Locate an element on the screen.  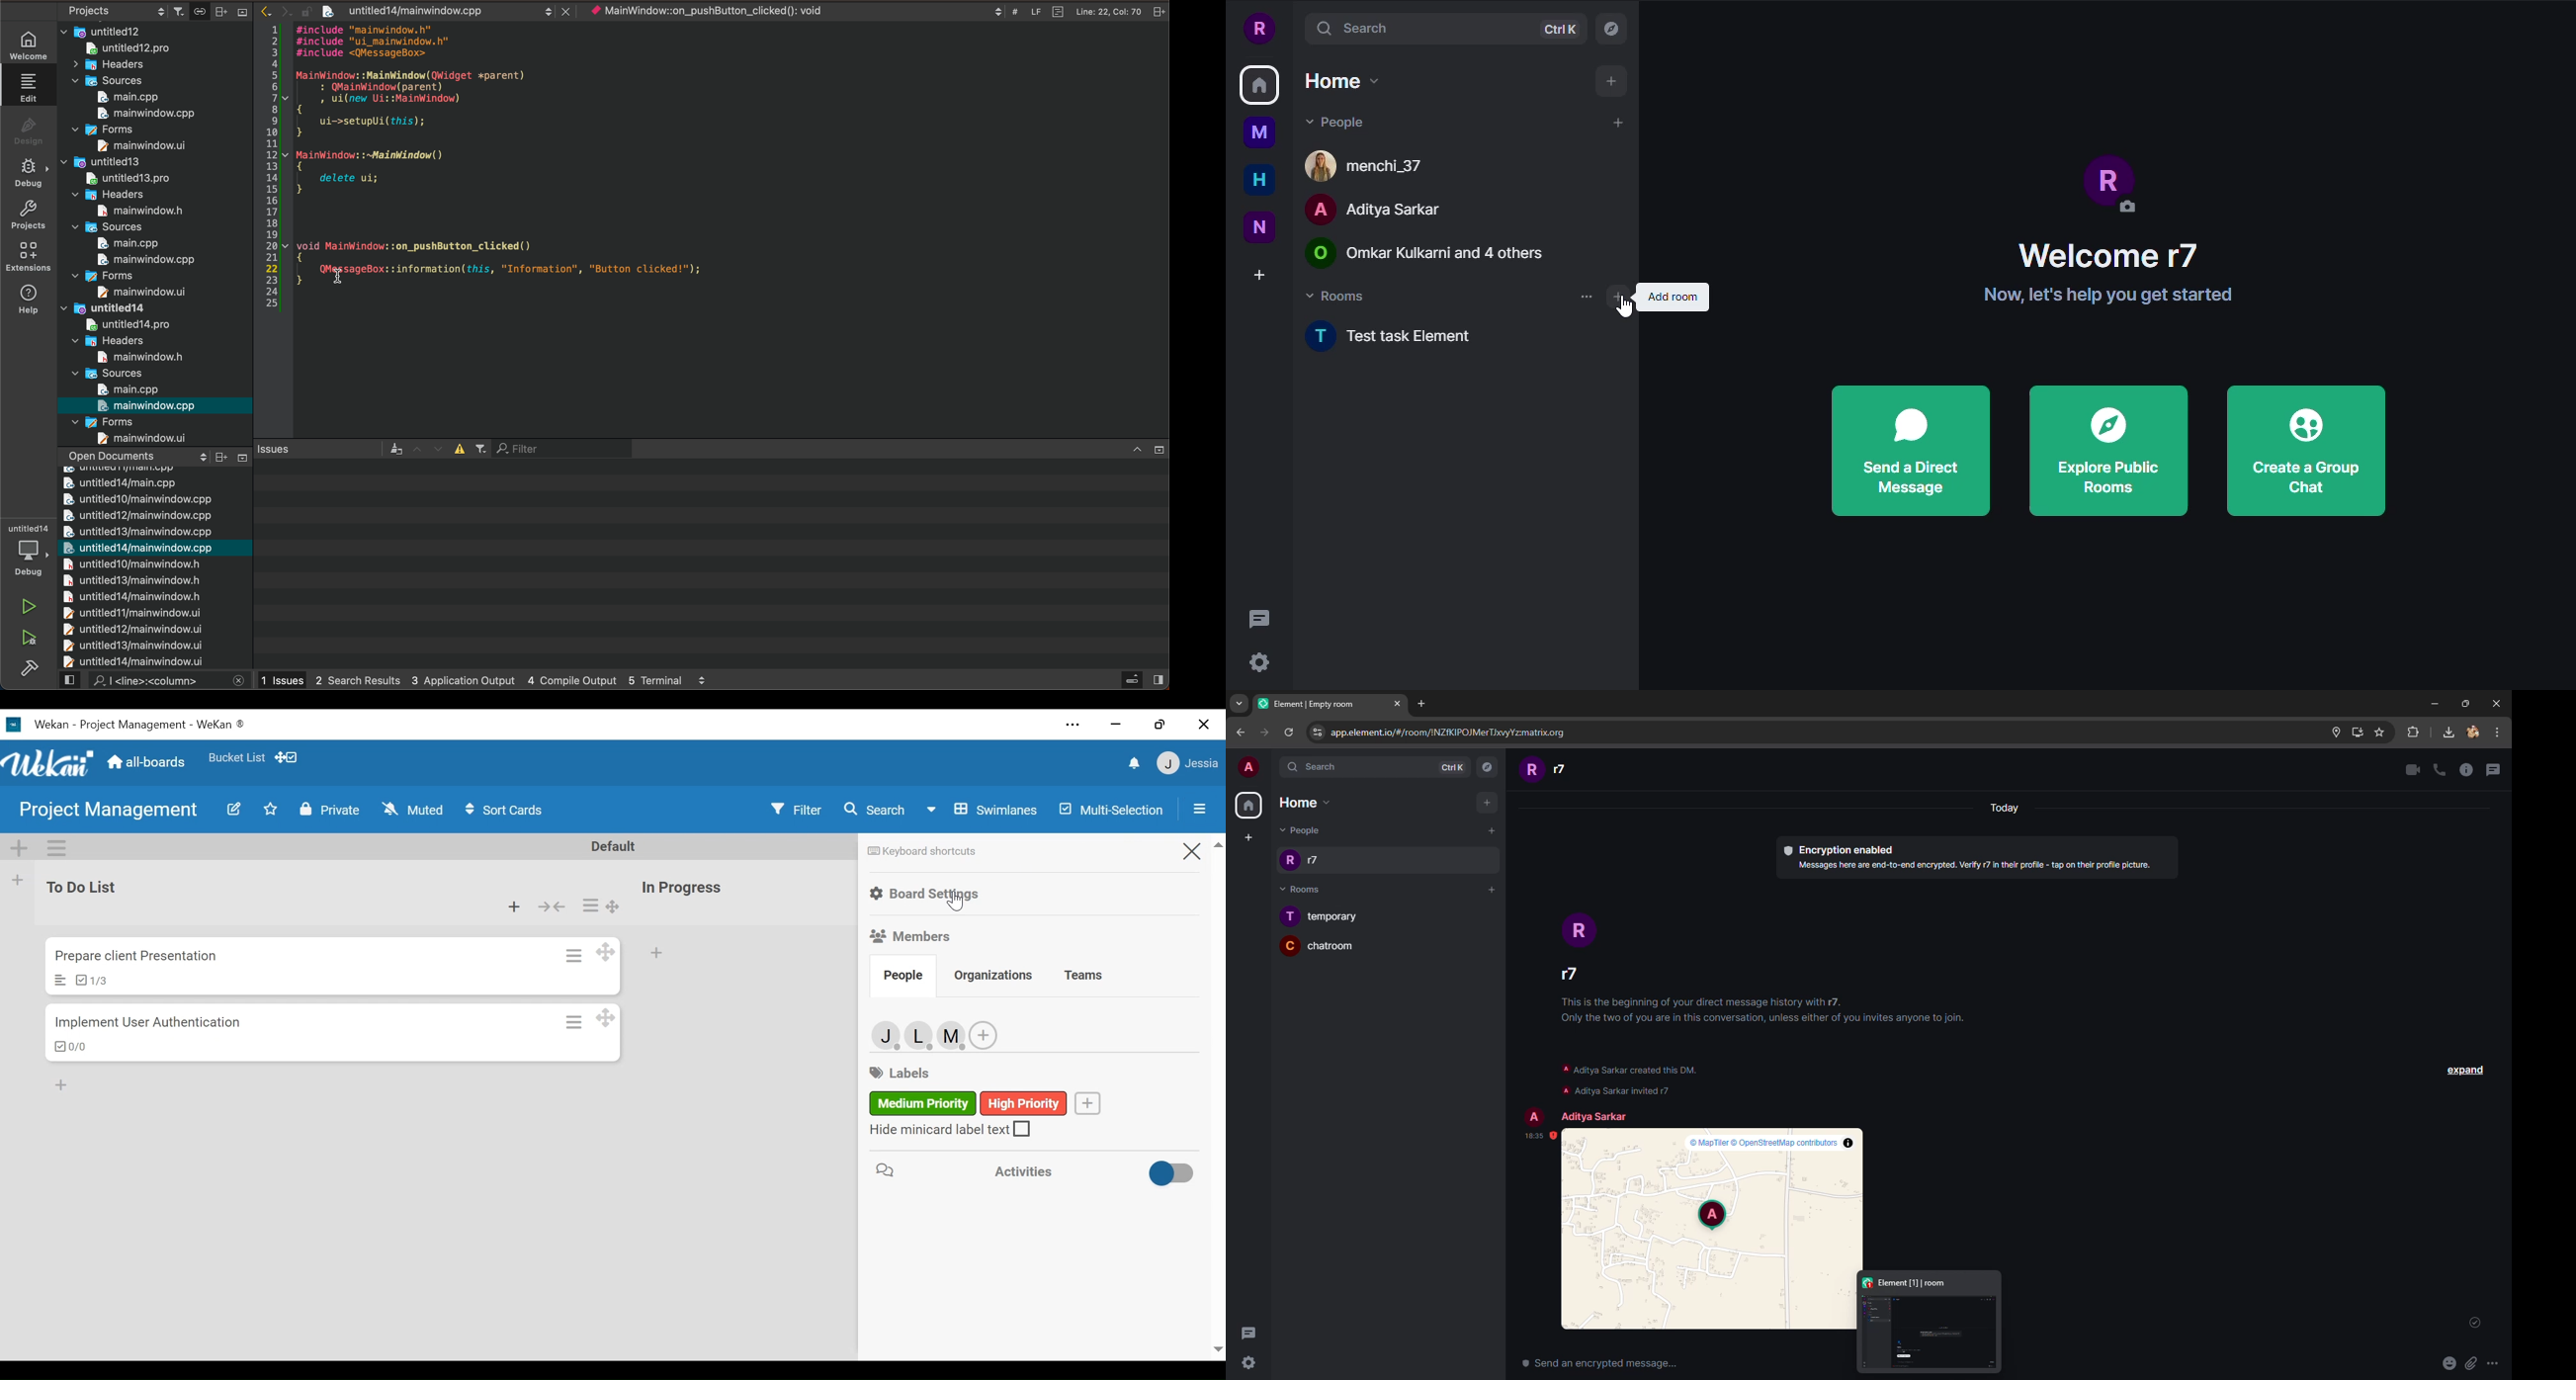
encryption enabled is located at coordinates (1980, 856).